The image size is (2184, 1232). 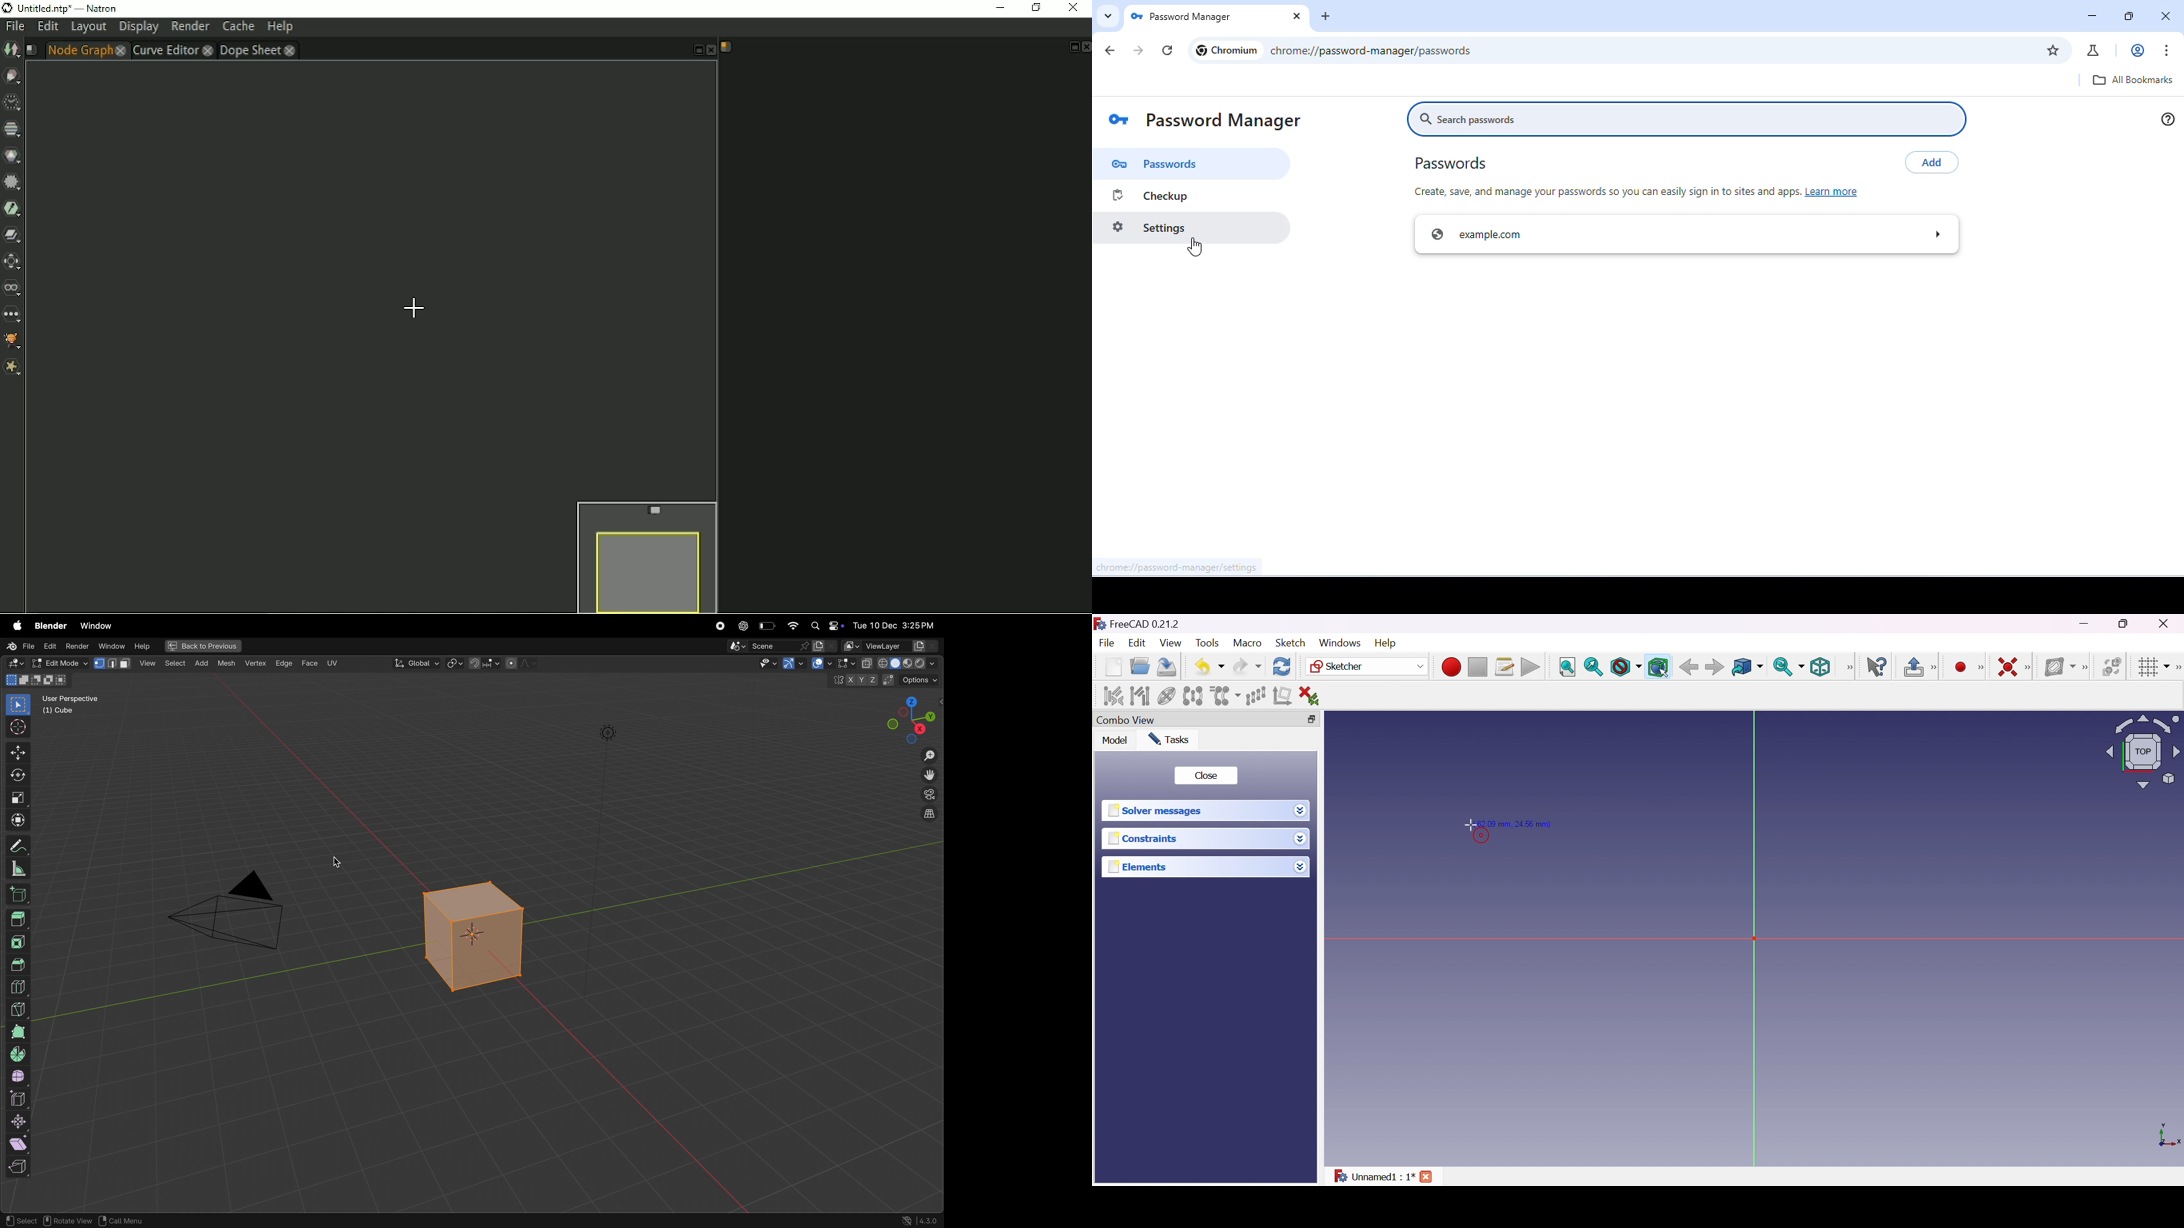 What do you see at coordinates (1168, 739) in the screenshot?
I see `Tasks` at bounding box center [1168, 739].